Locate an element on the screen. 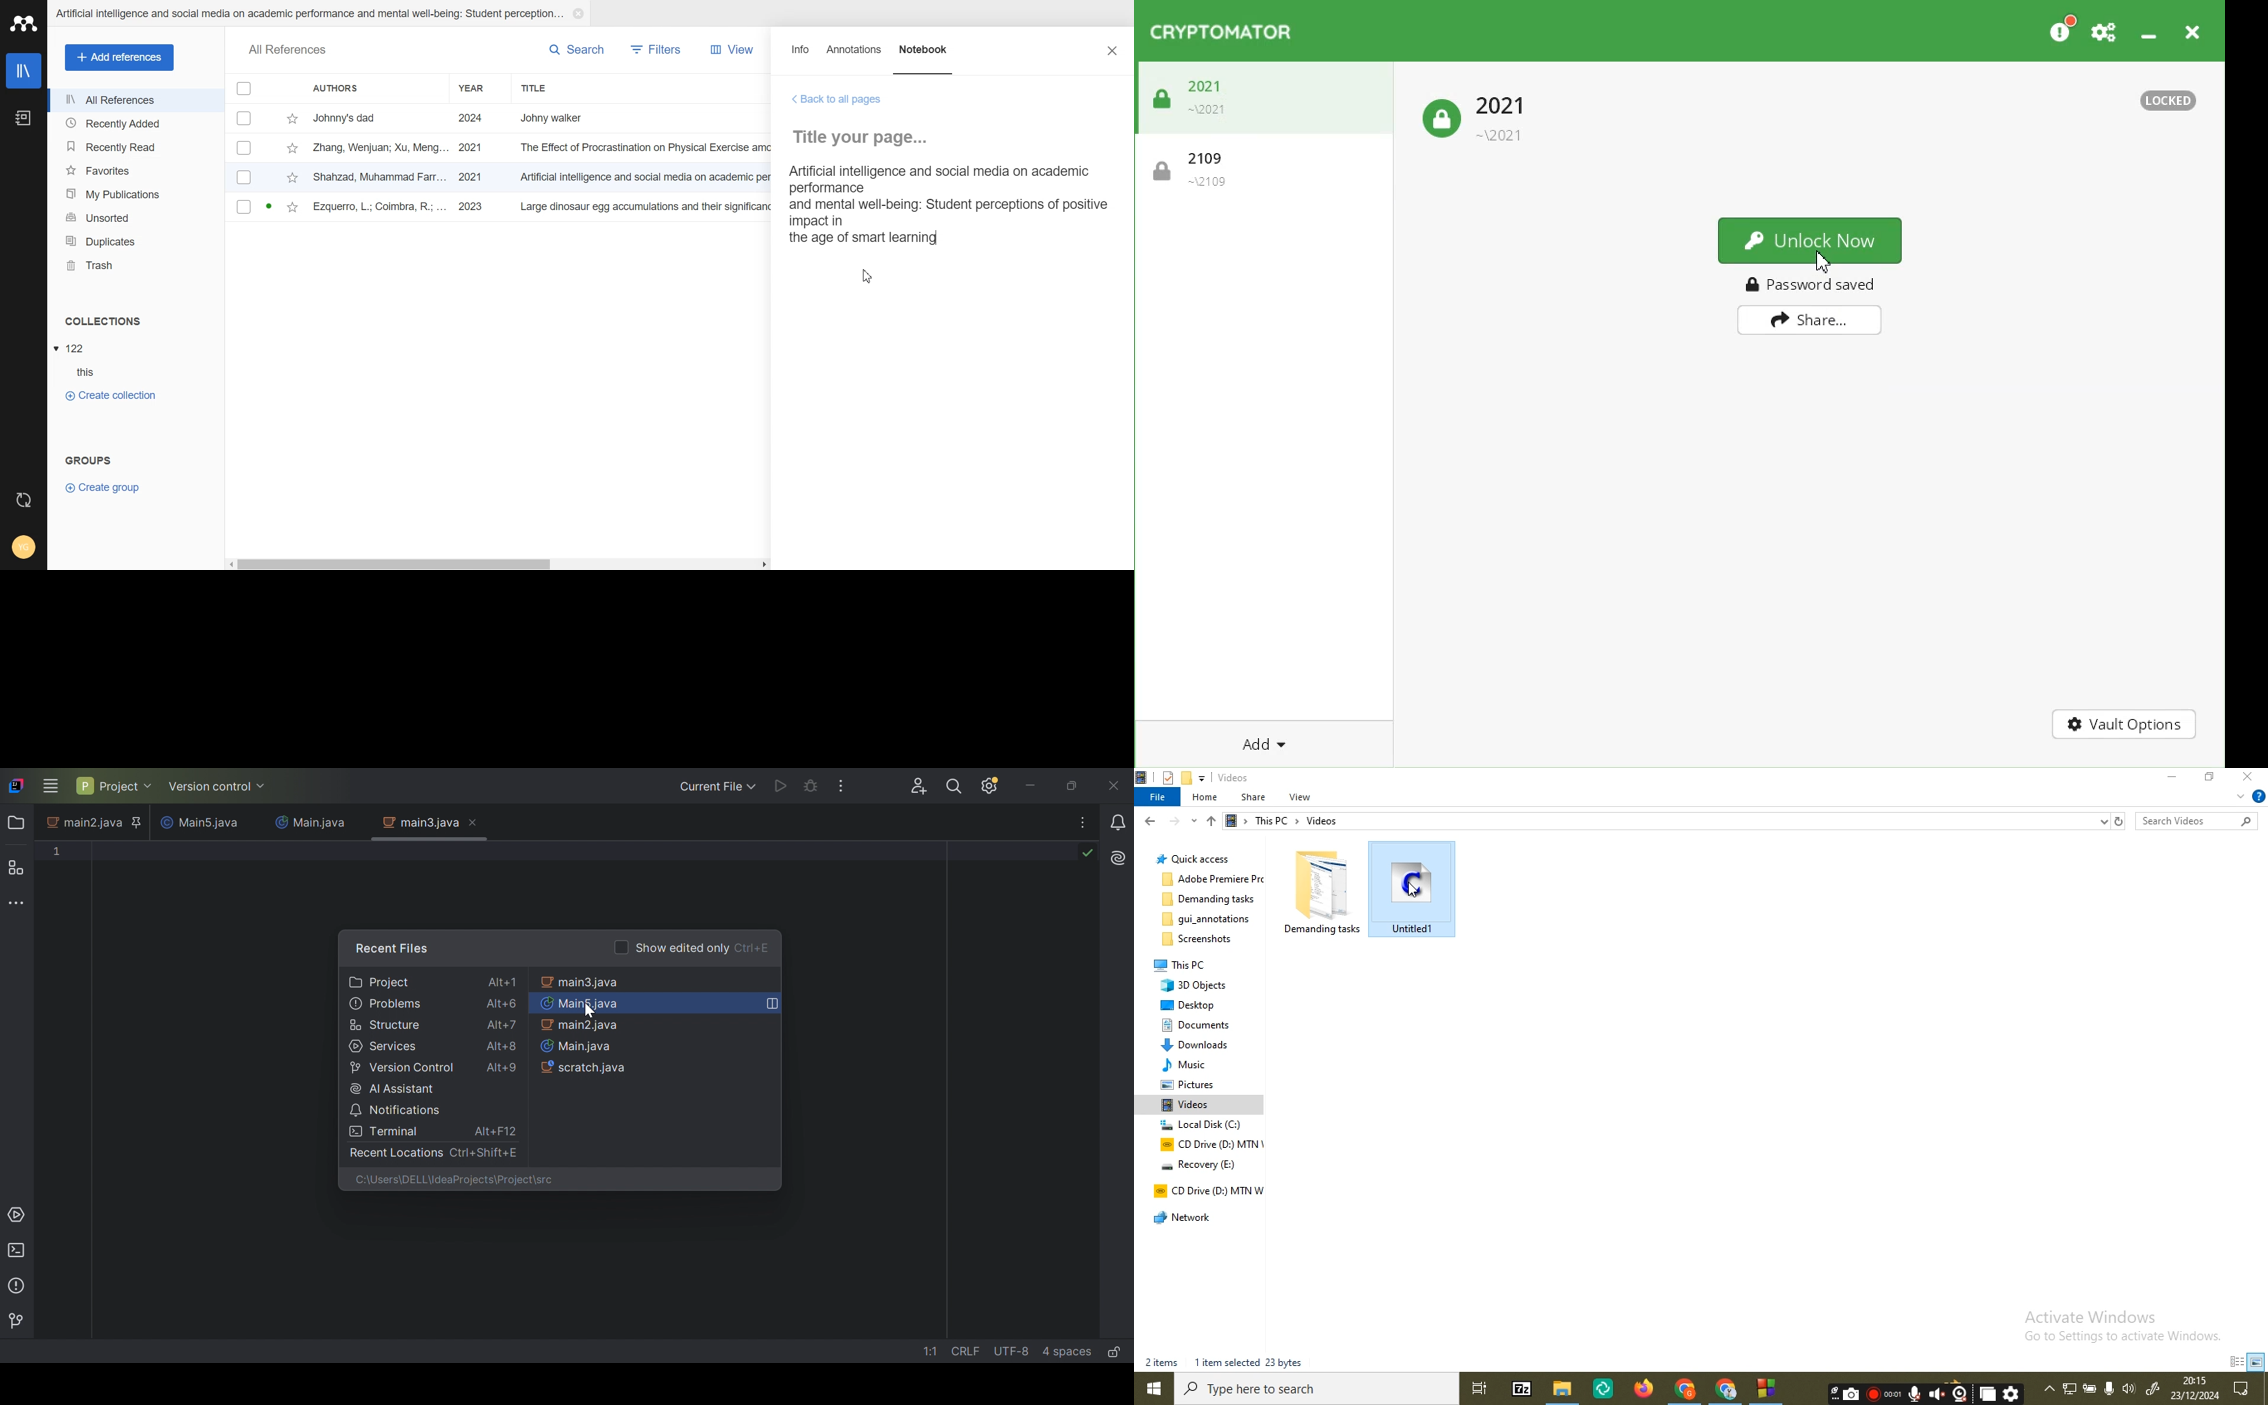 This screenshot has width=2268, height=1428. Notebook is located at coordinates (924, 55).